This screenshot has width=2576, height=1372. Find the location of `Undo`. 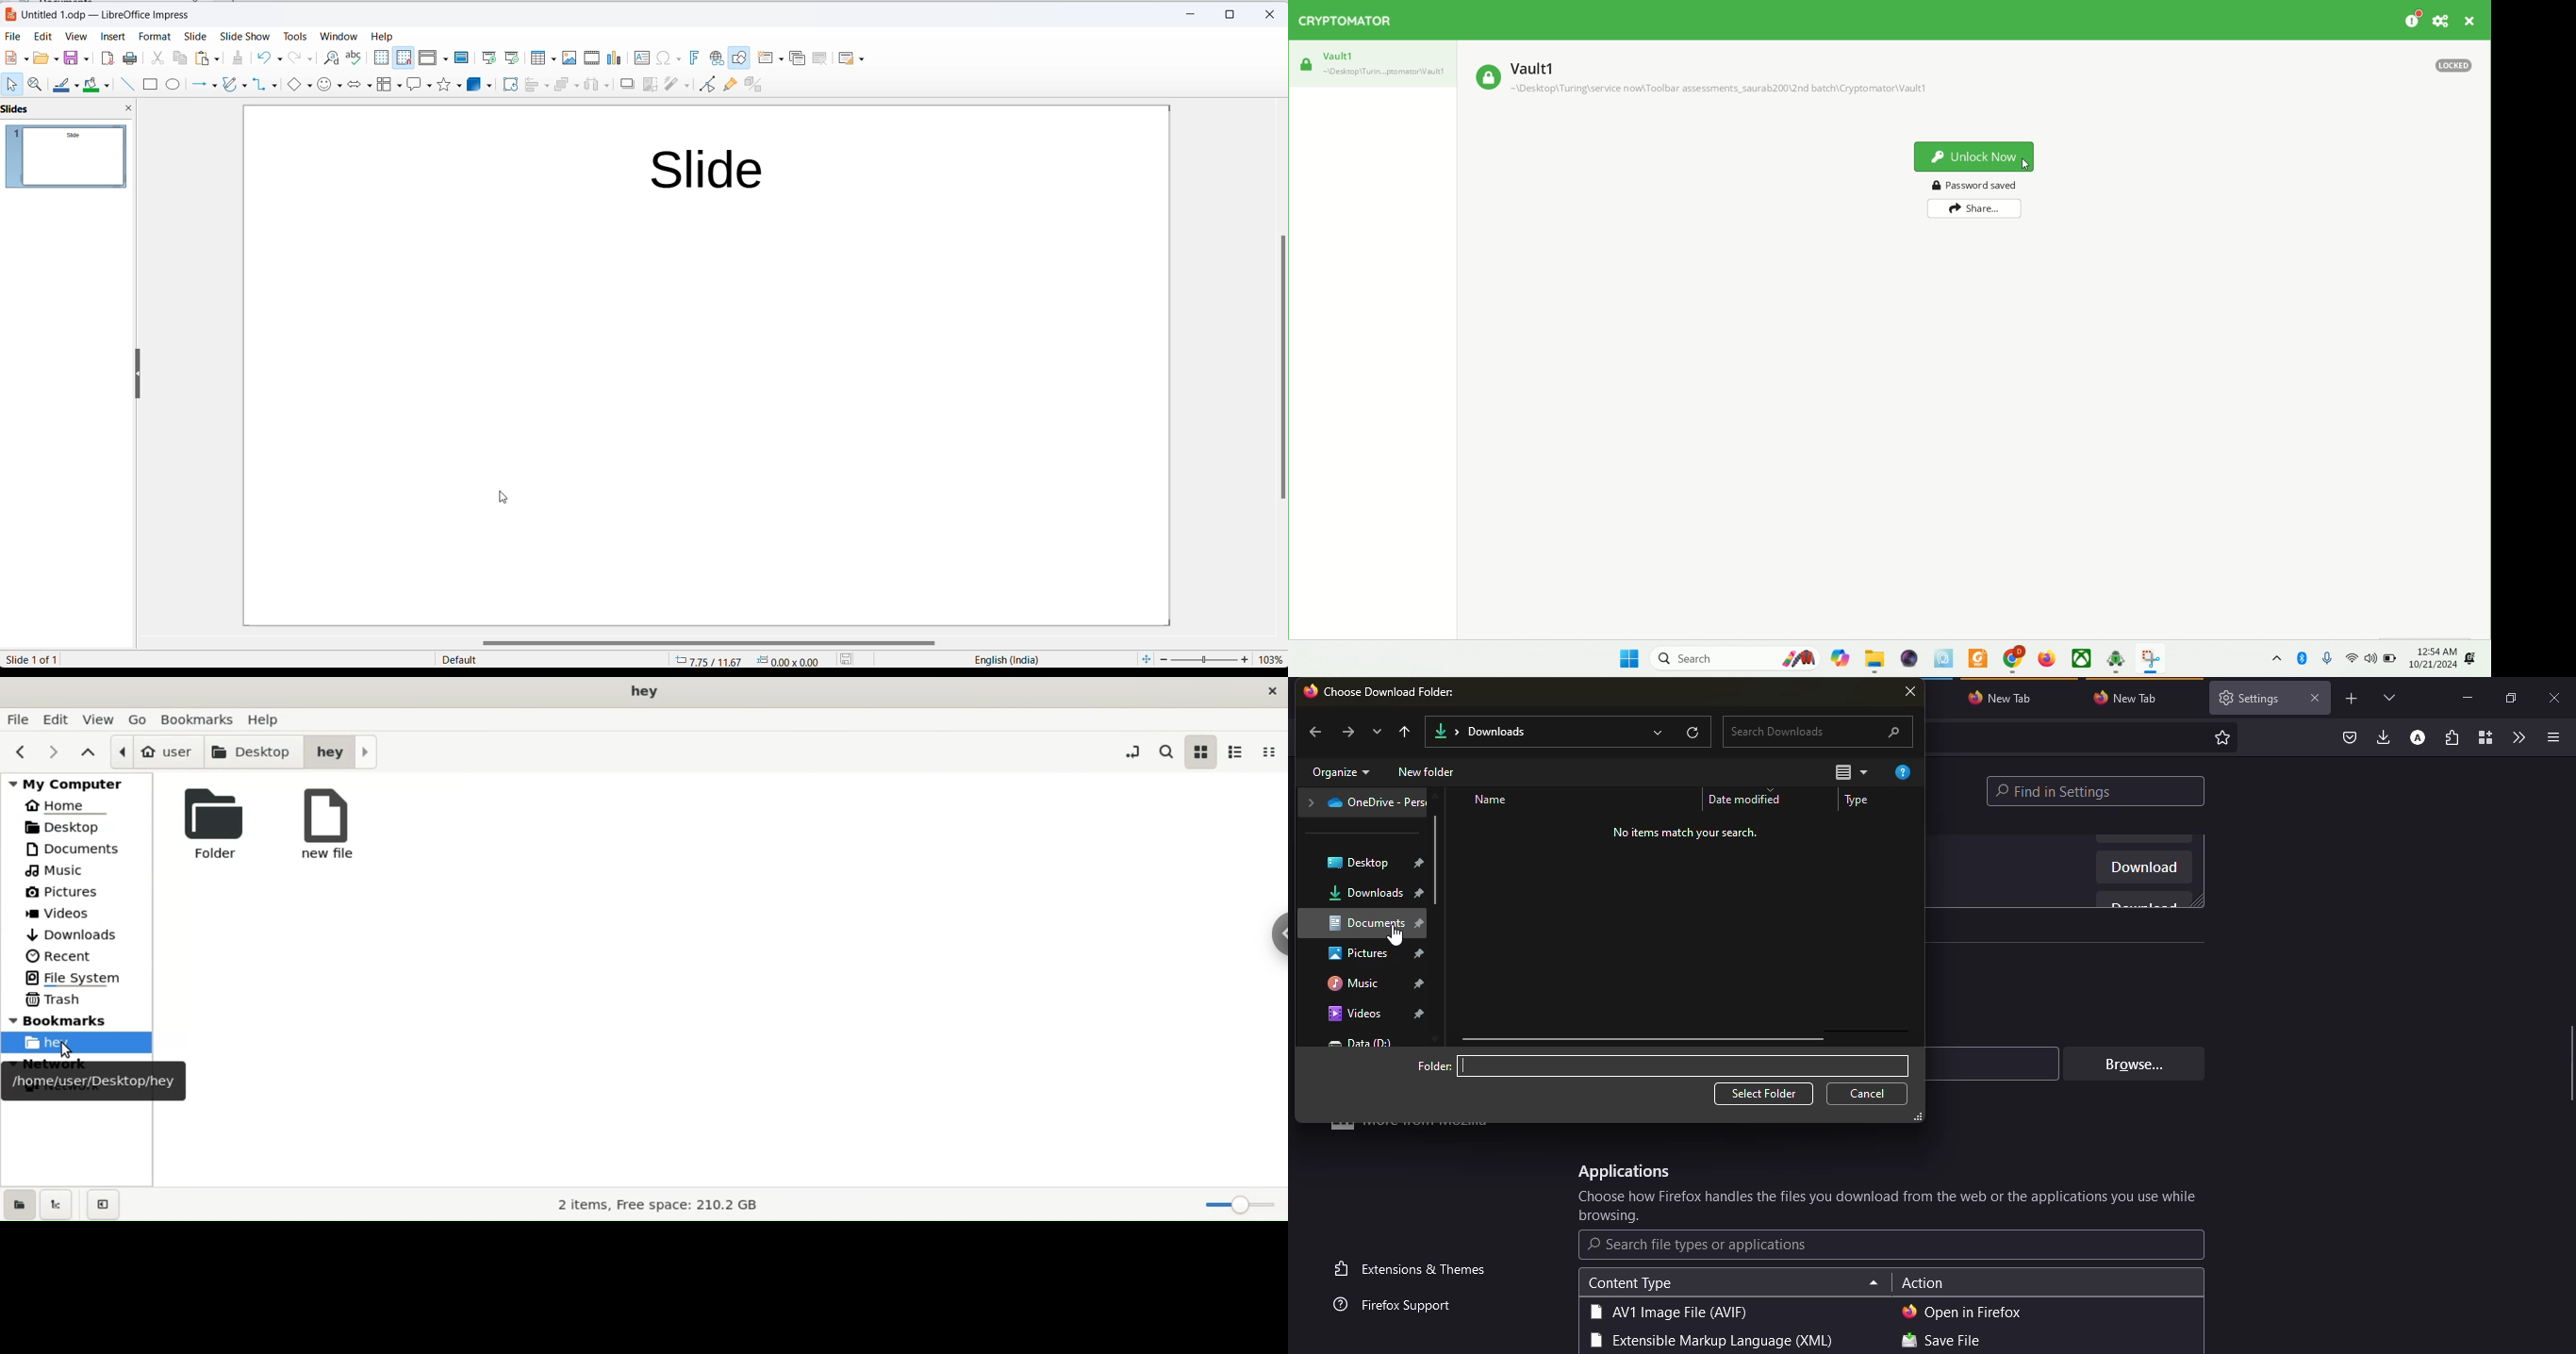

Undo is located at coordinates (266, 58).